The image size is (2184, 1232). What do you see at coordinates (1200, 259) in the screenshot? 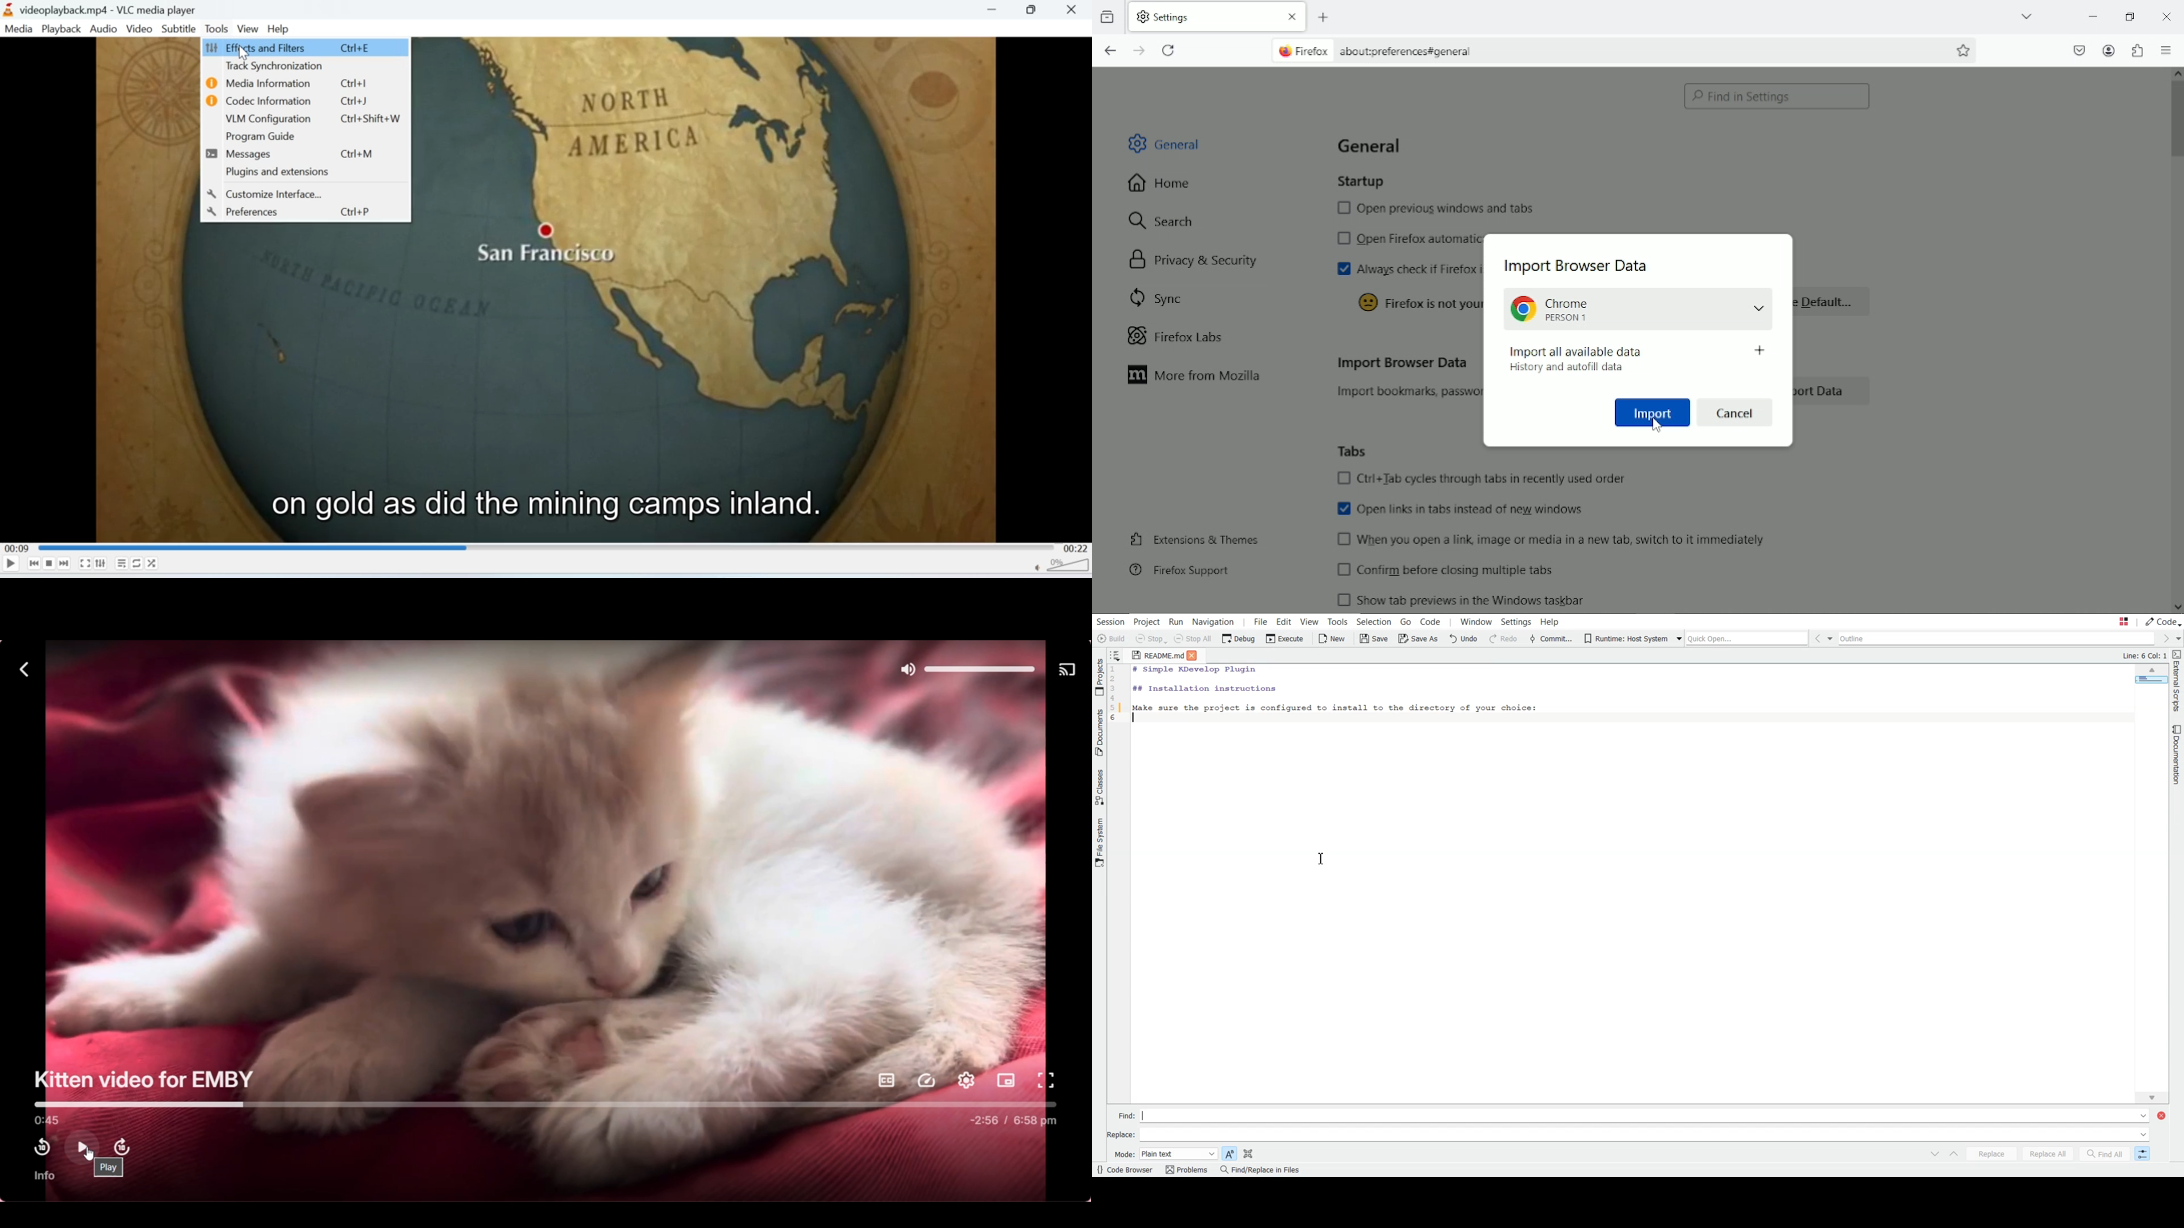
I see `Privacy & security` at bounding box center [1200, 259].